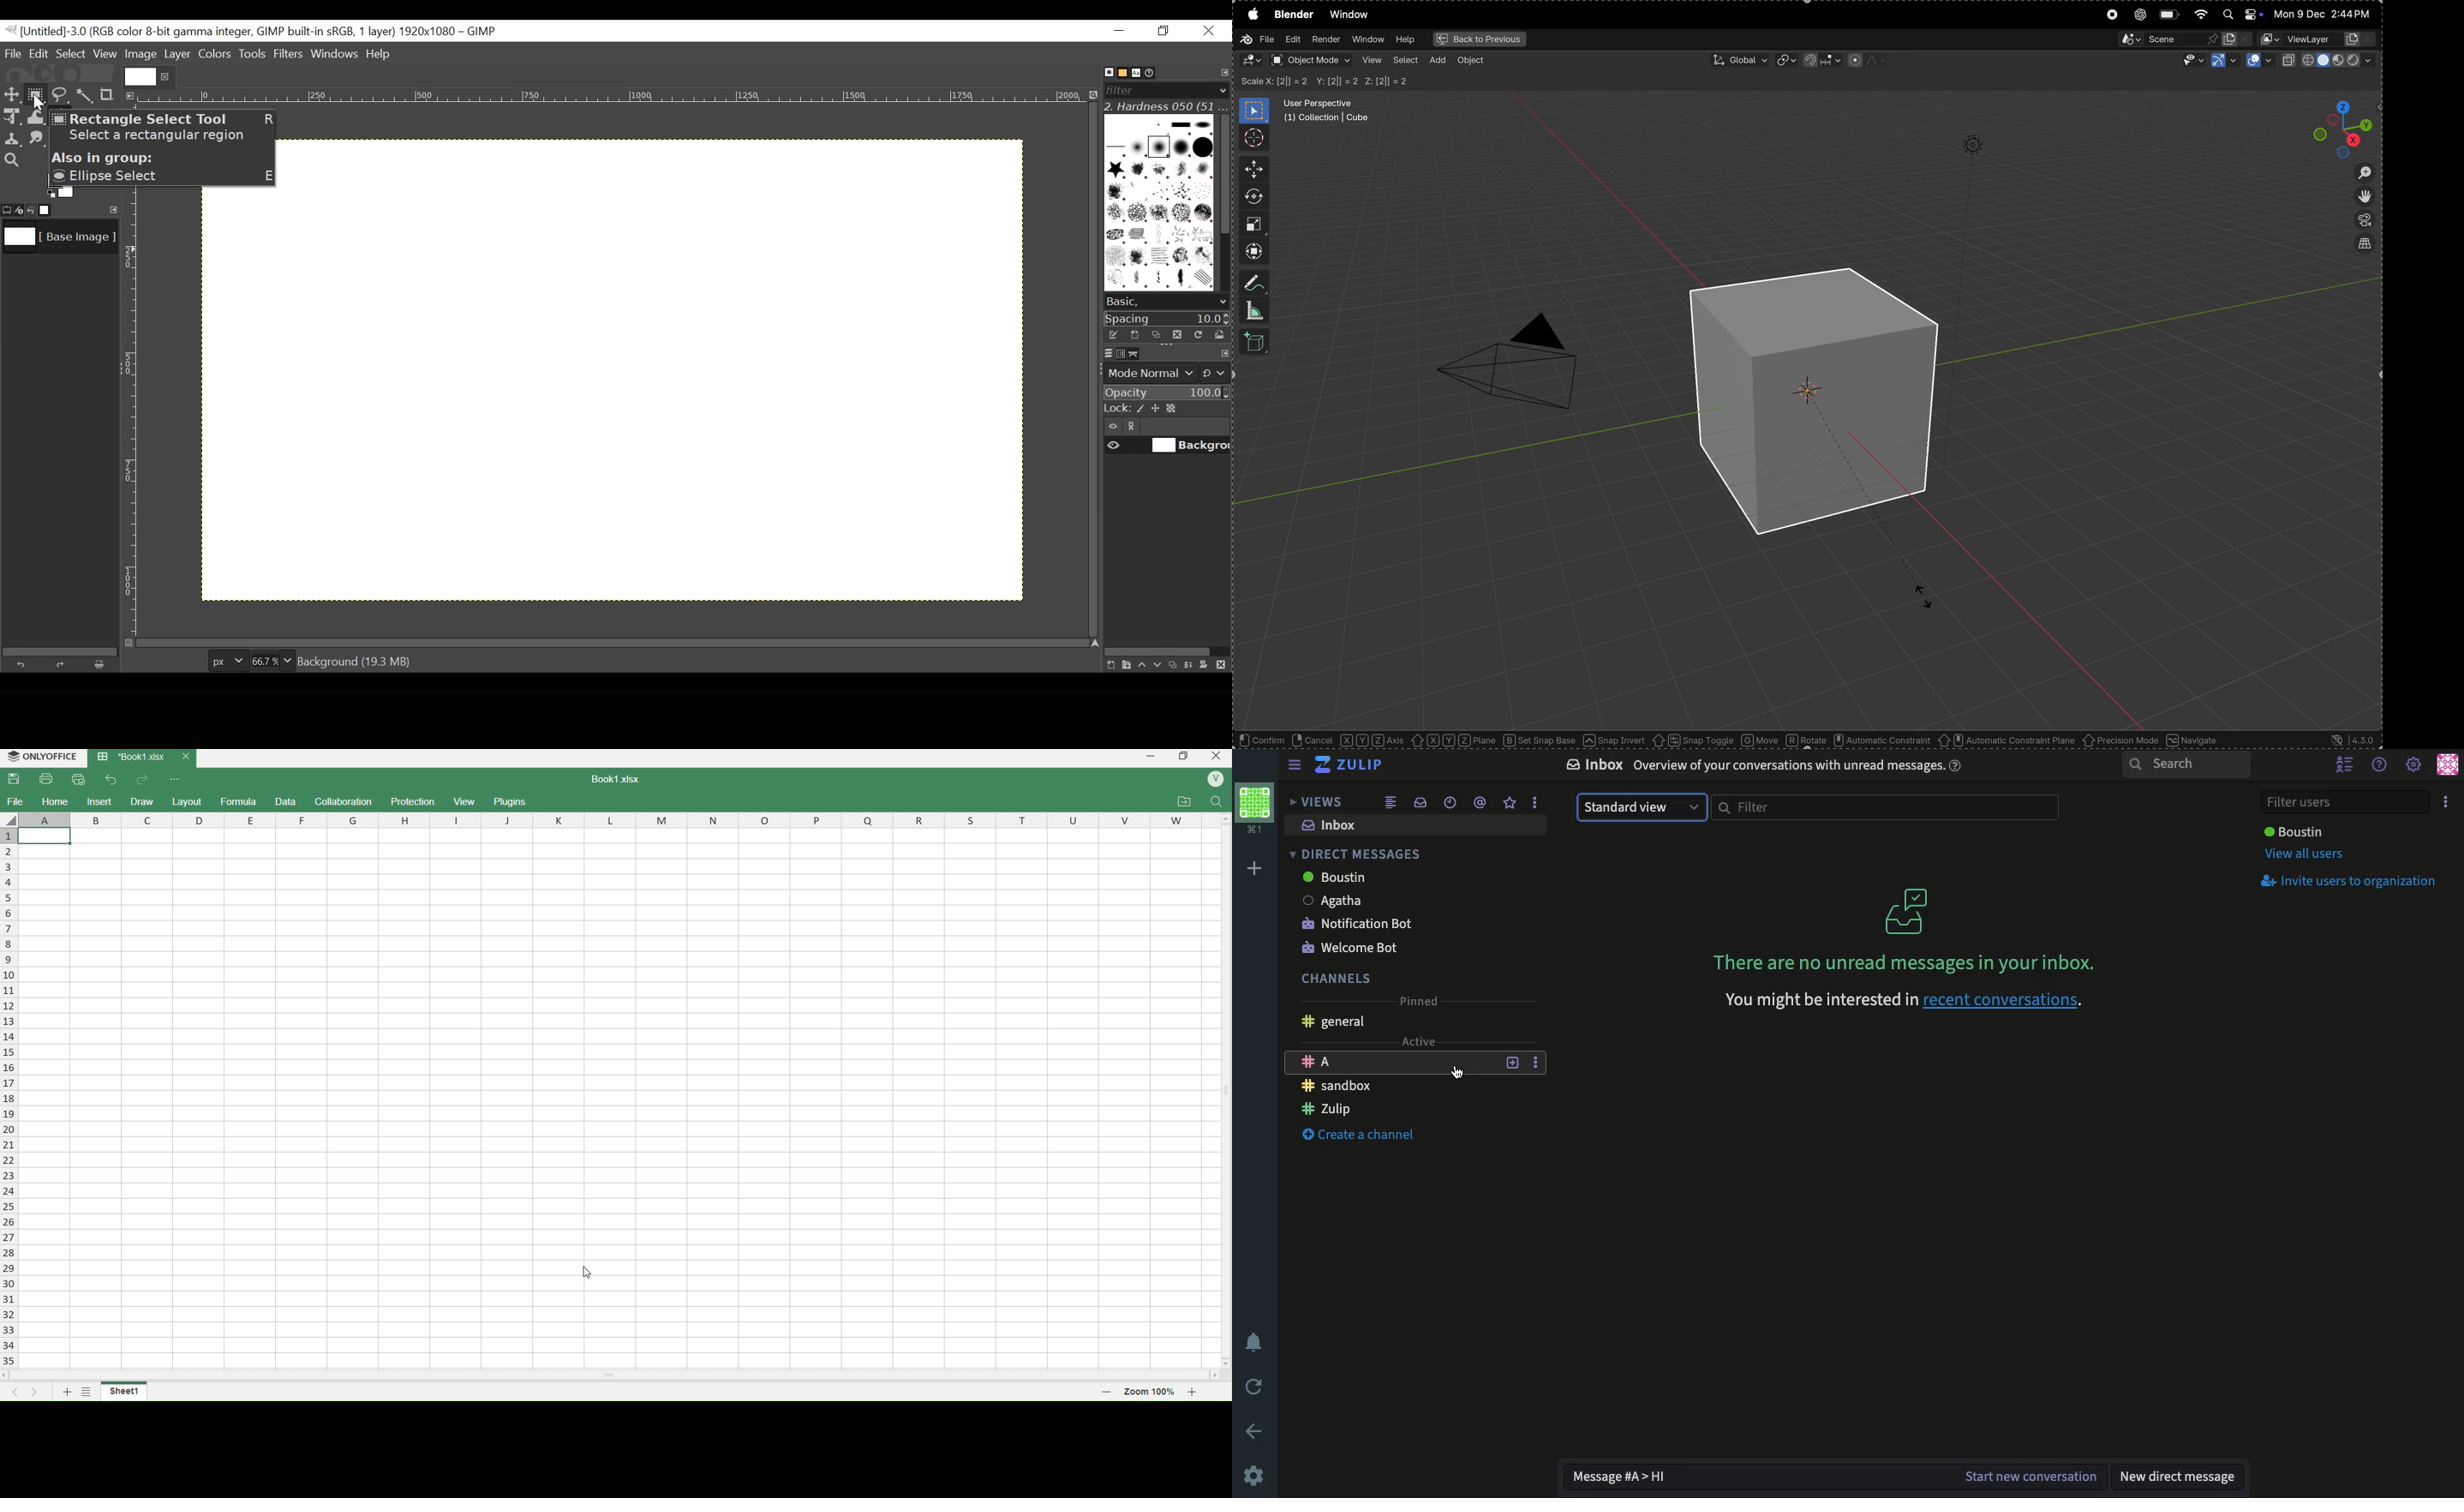 This screenshot has height=1512, width=2464. I want to click on close, so click(167, 76).